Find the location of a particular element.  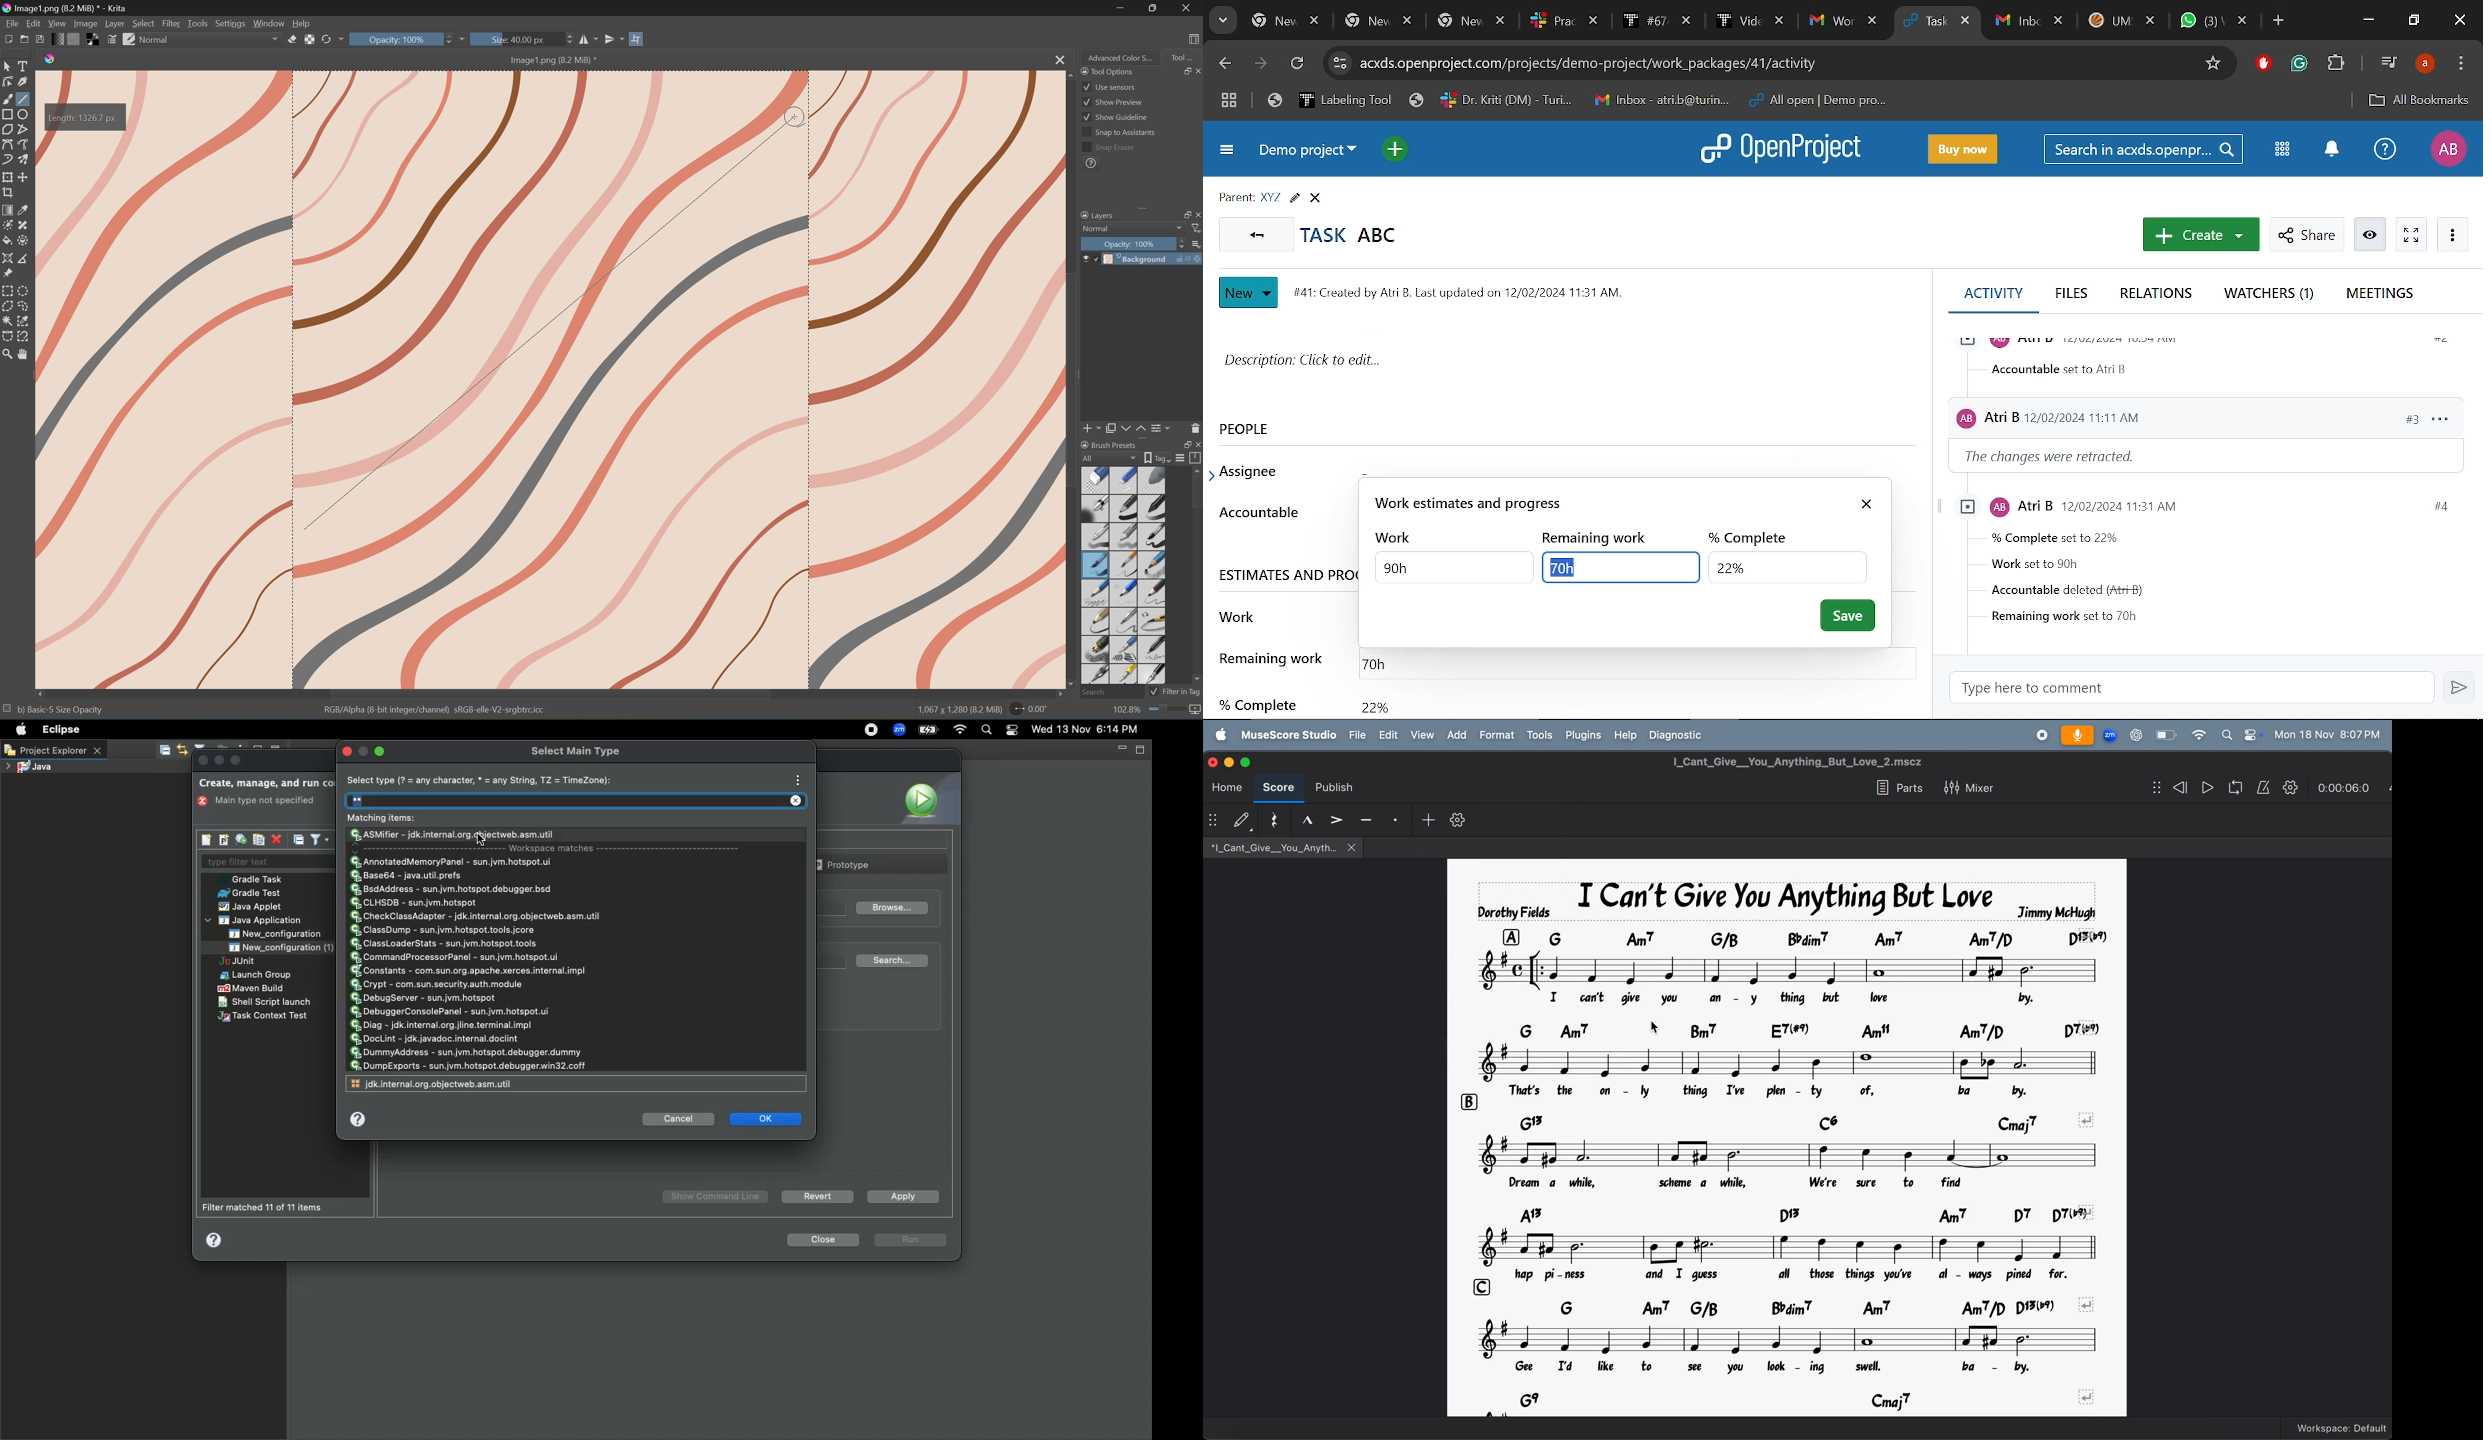

minimize is located at coordinates (220, 761).